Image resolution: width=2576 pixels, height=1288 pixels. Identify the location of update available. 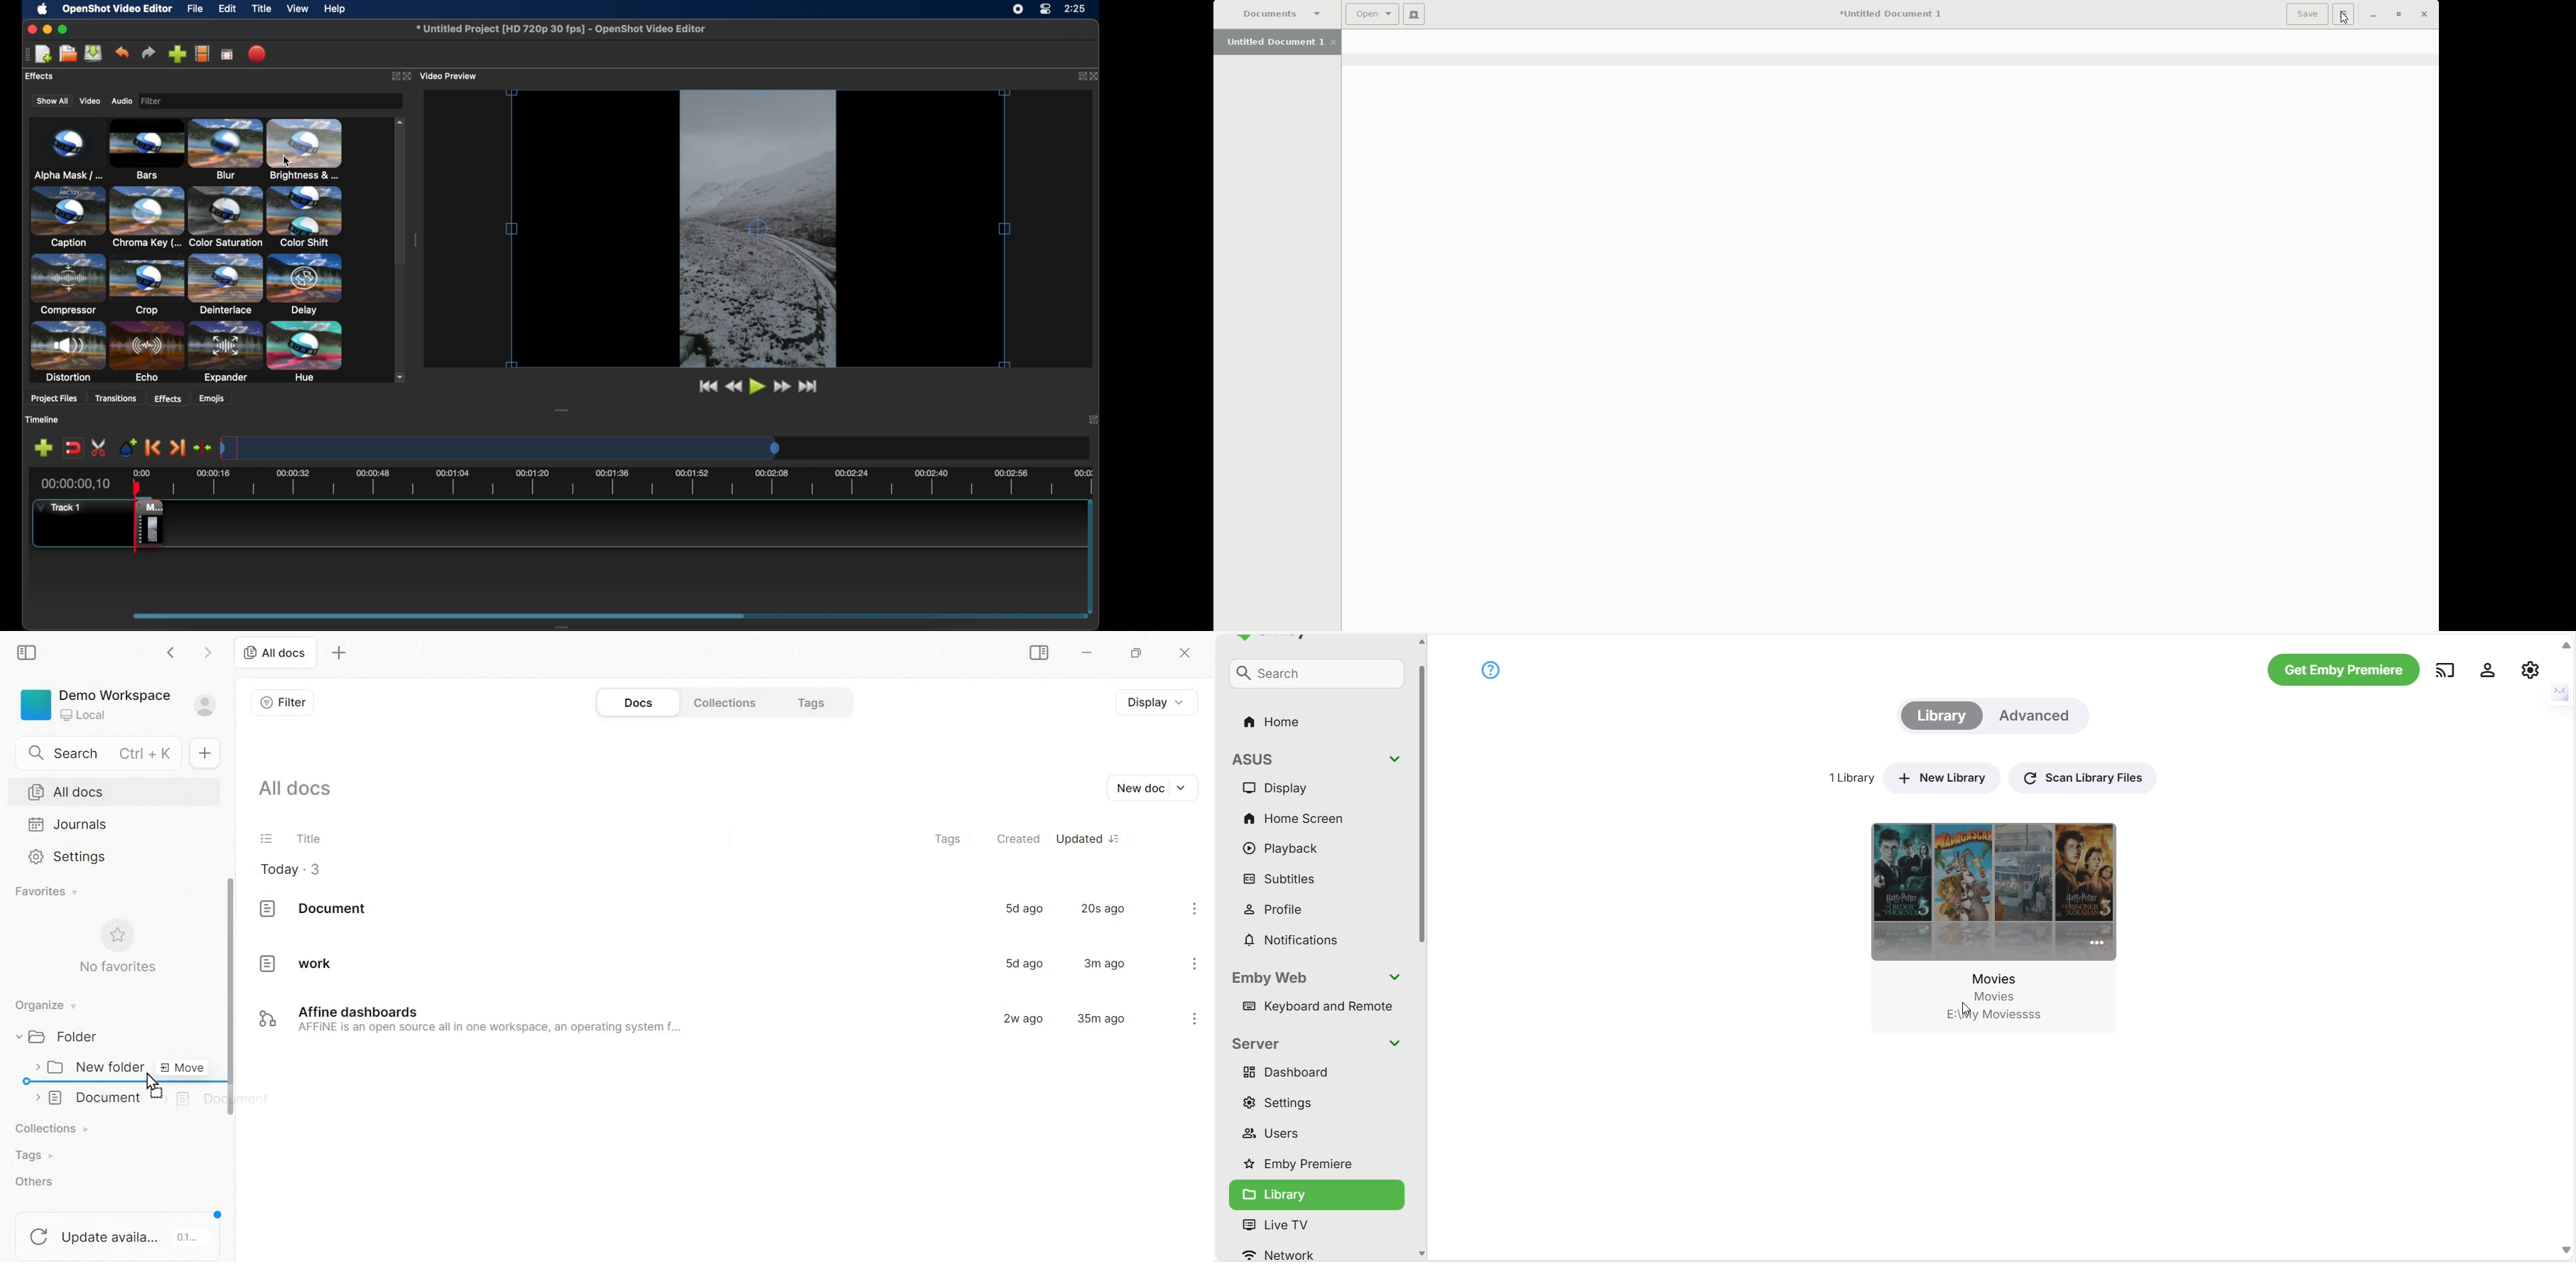
(118, 1232).